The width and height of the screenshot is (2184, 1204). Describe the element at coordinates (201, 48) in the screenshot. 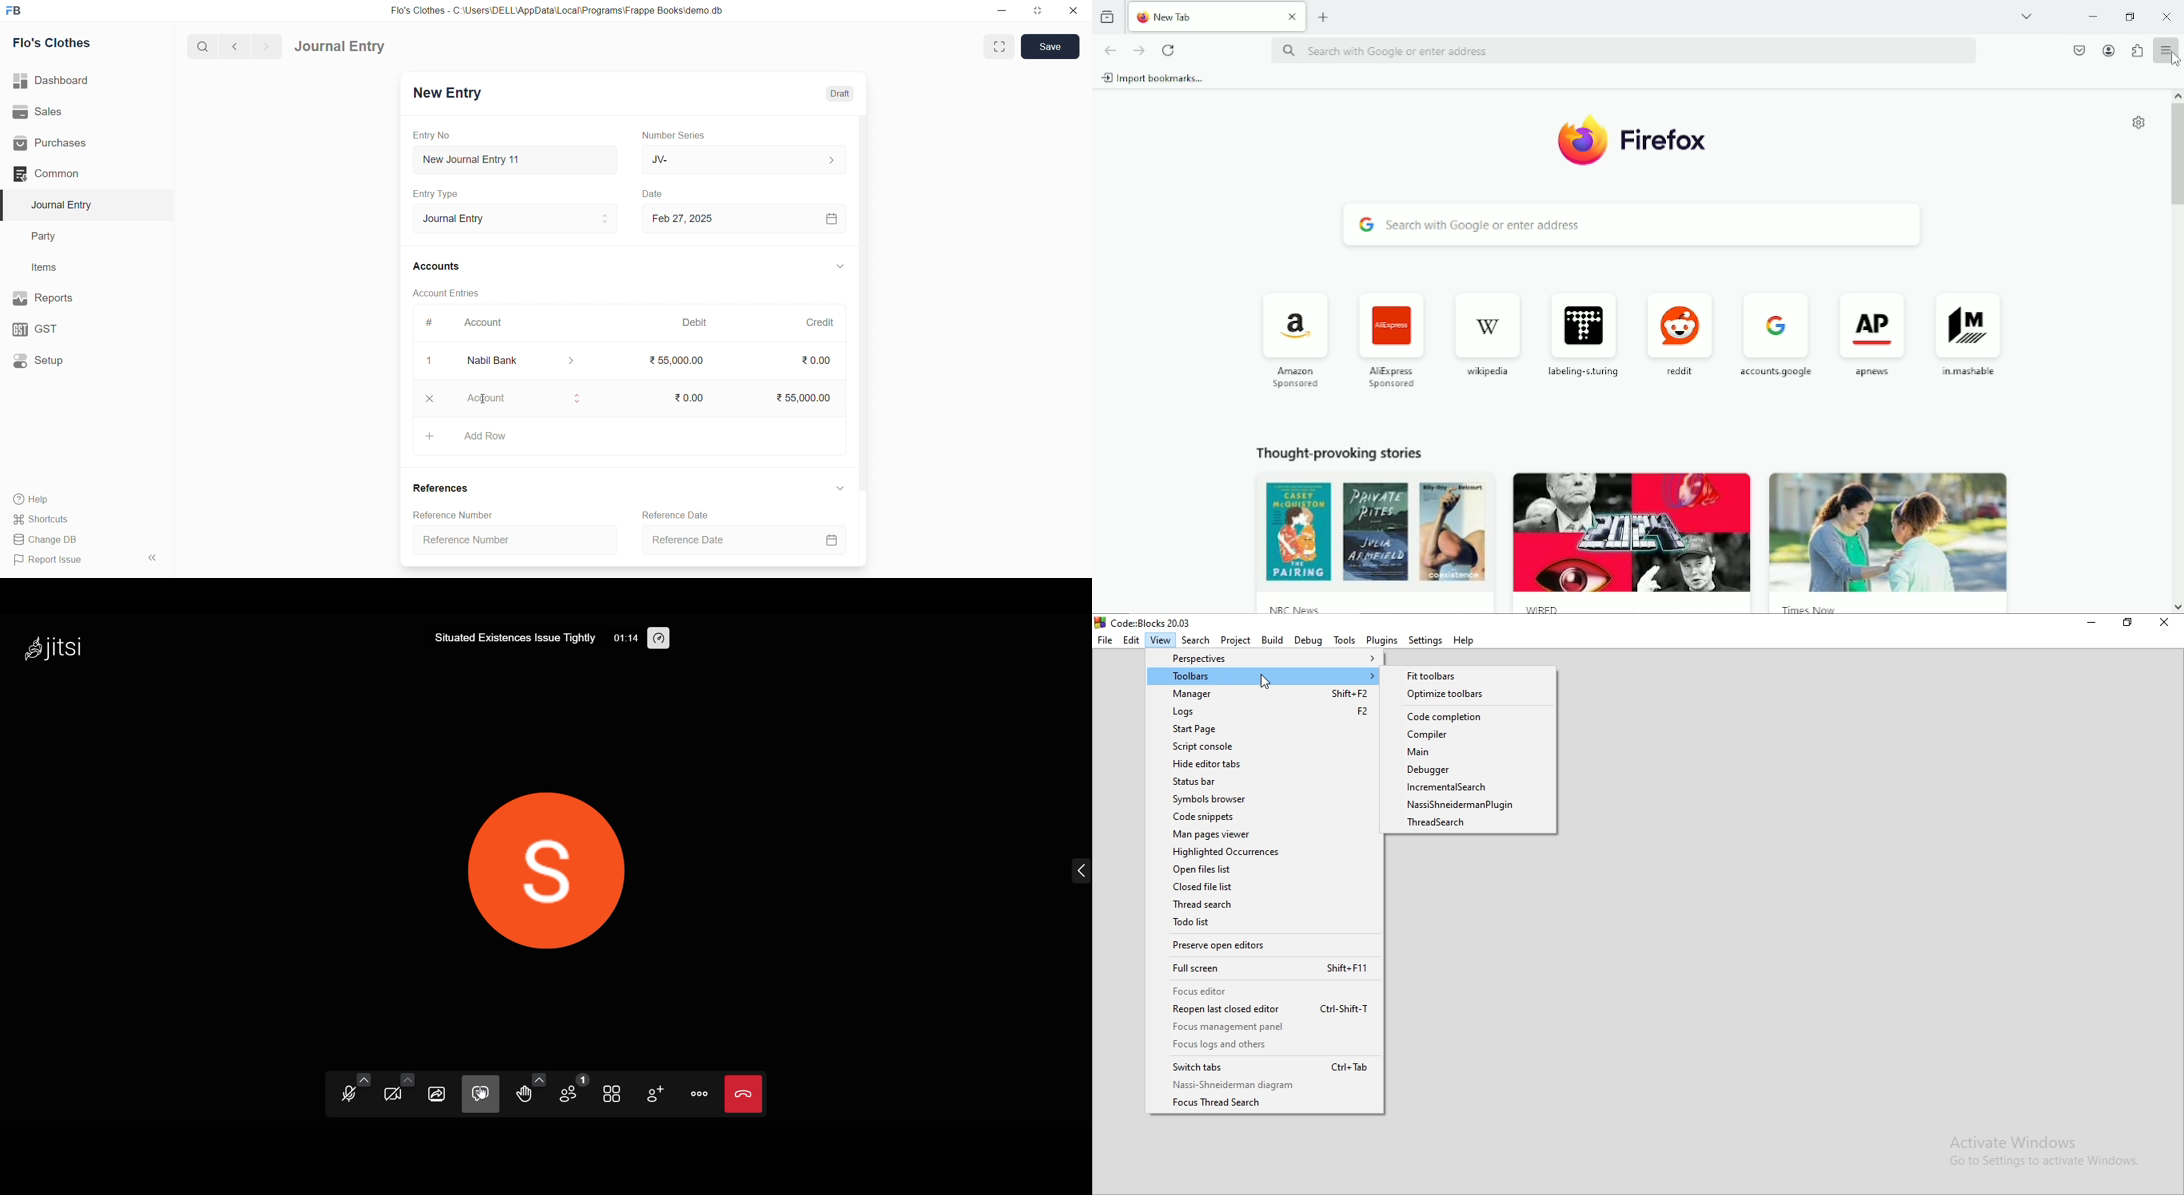

I see `search` at that location.